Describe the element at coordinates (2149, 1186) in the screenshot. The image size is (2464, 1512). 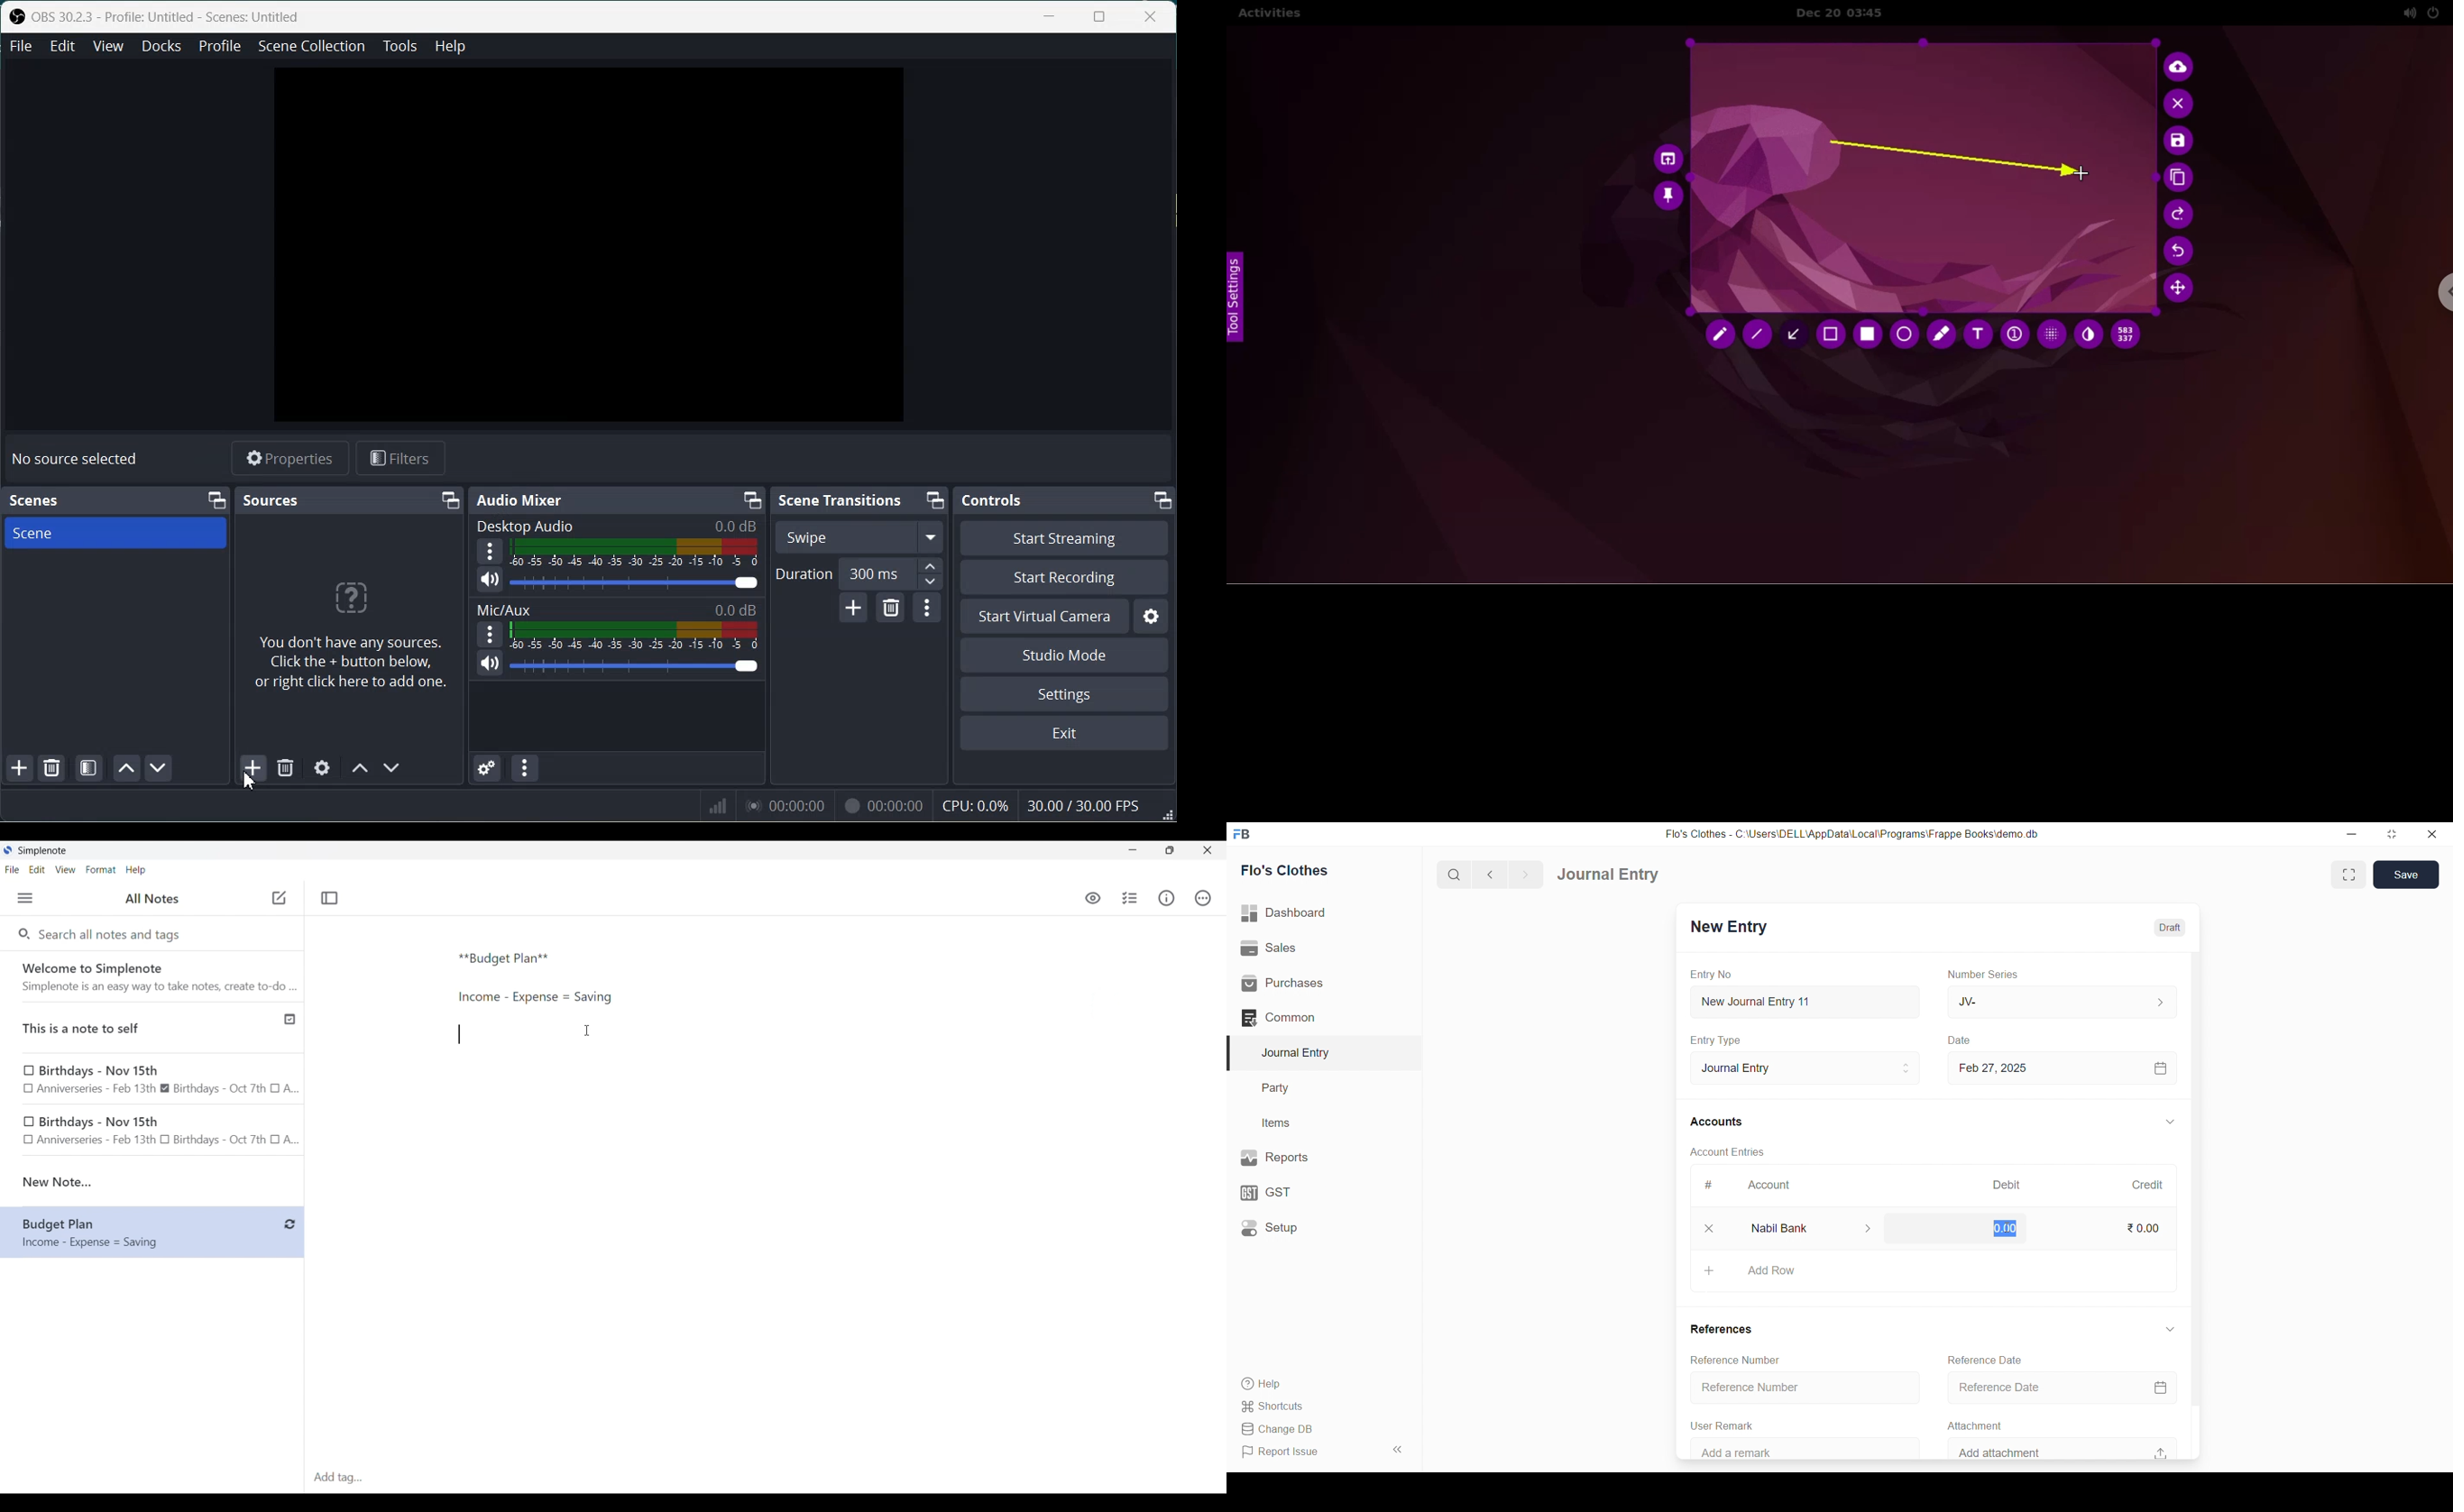
I see `Credit` at that location.